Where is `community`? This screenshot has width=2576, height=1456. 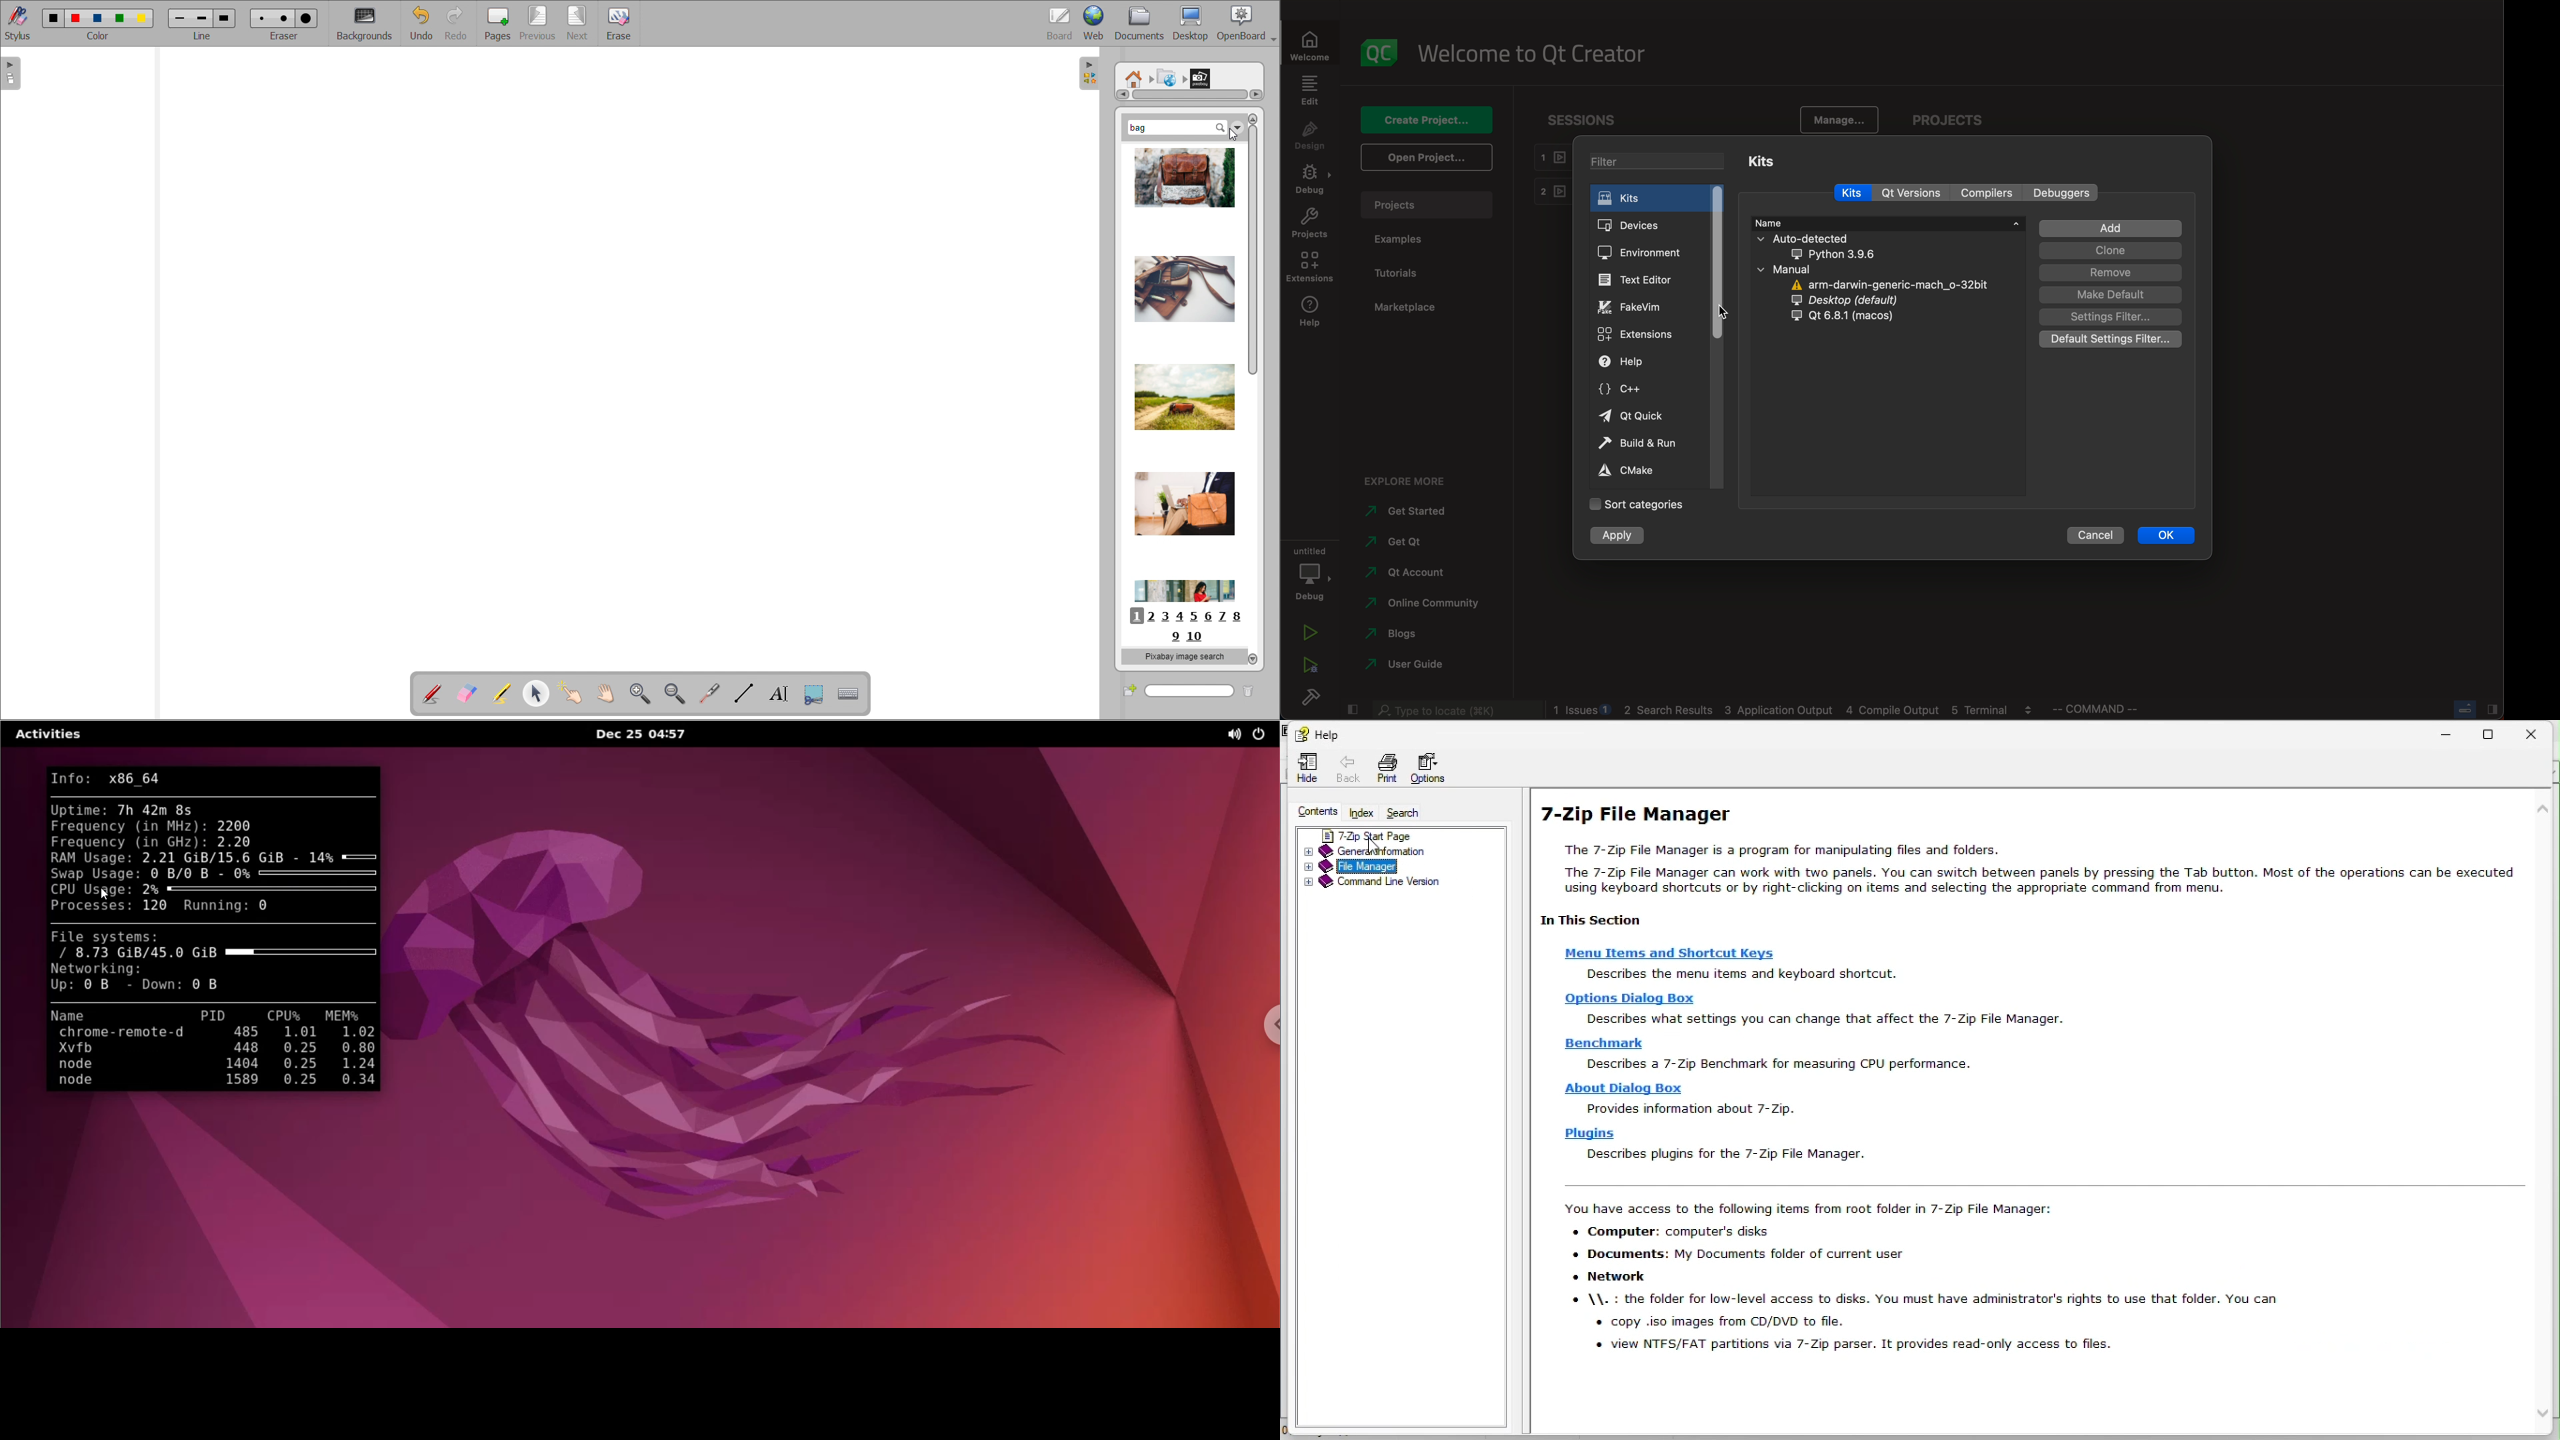
community is located at coordinates (1428, 606).